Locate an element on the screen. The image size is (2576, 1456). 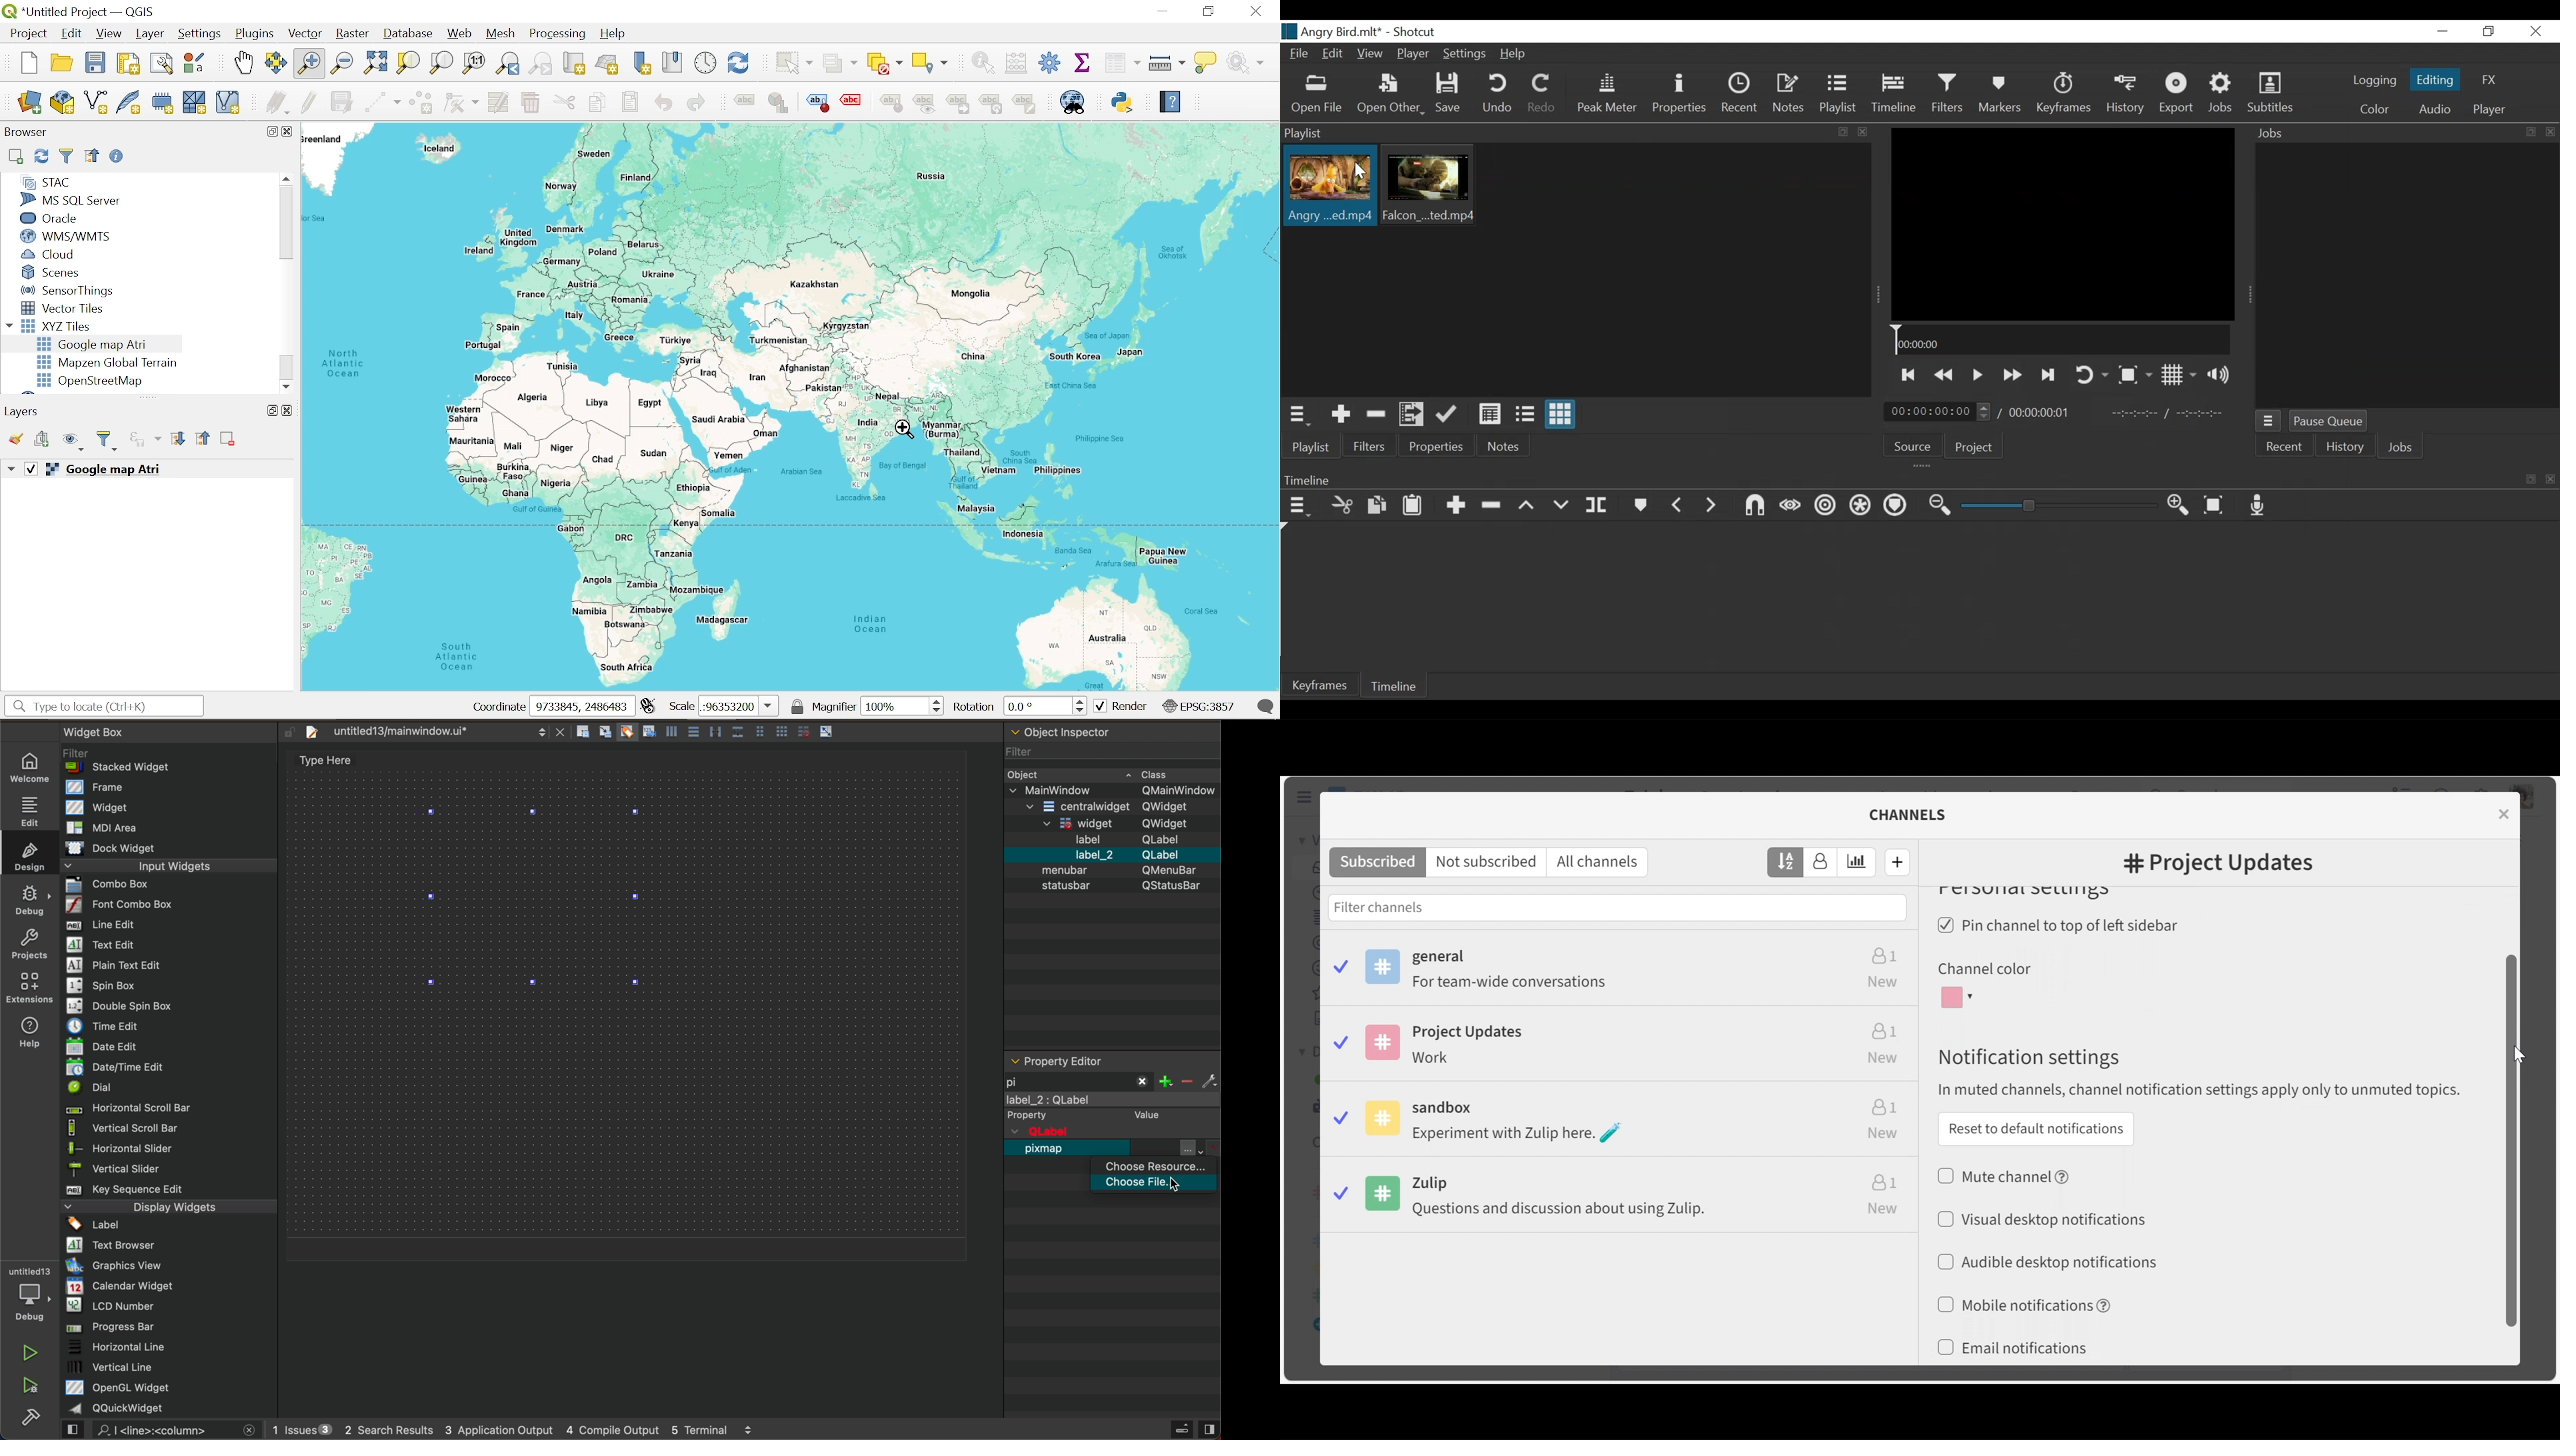
In muted channels, channel notification settings apply to only to unmuted topics is located at coordinates (2205, 1091).